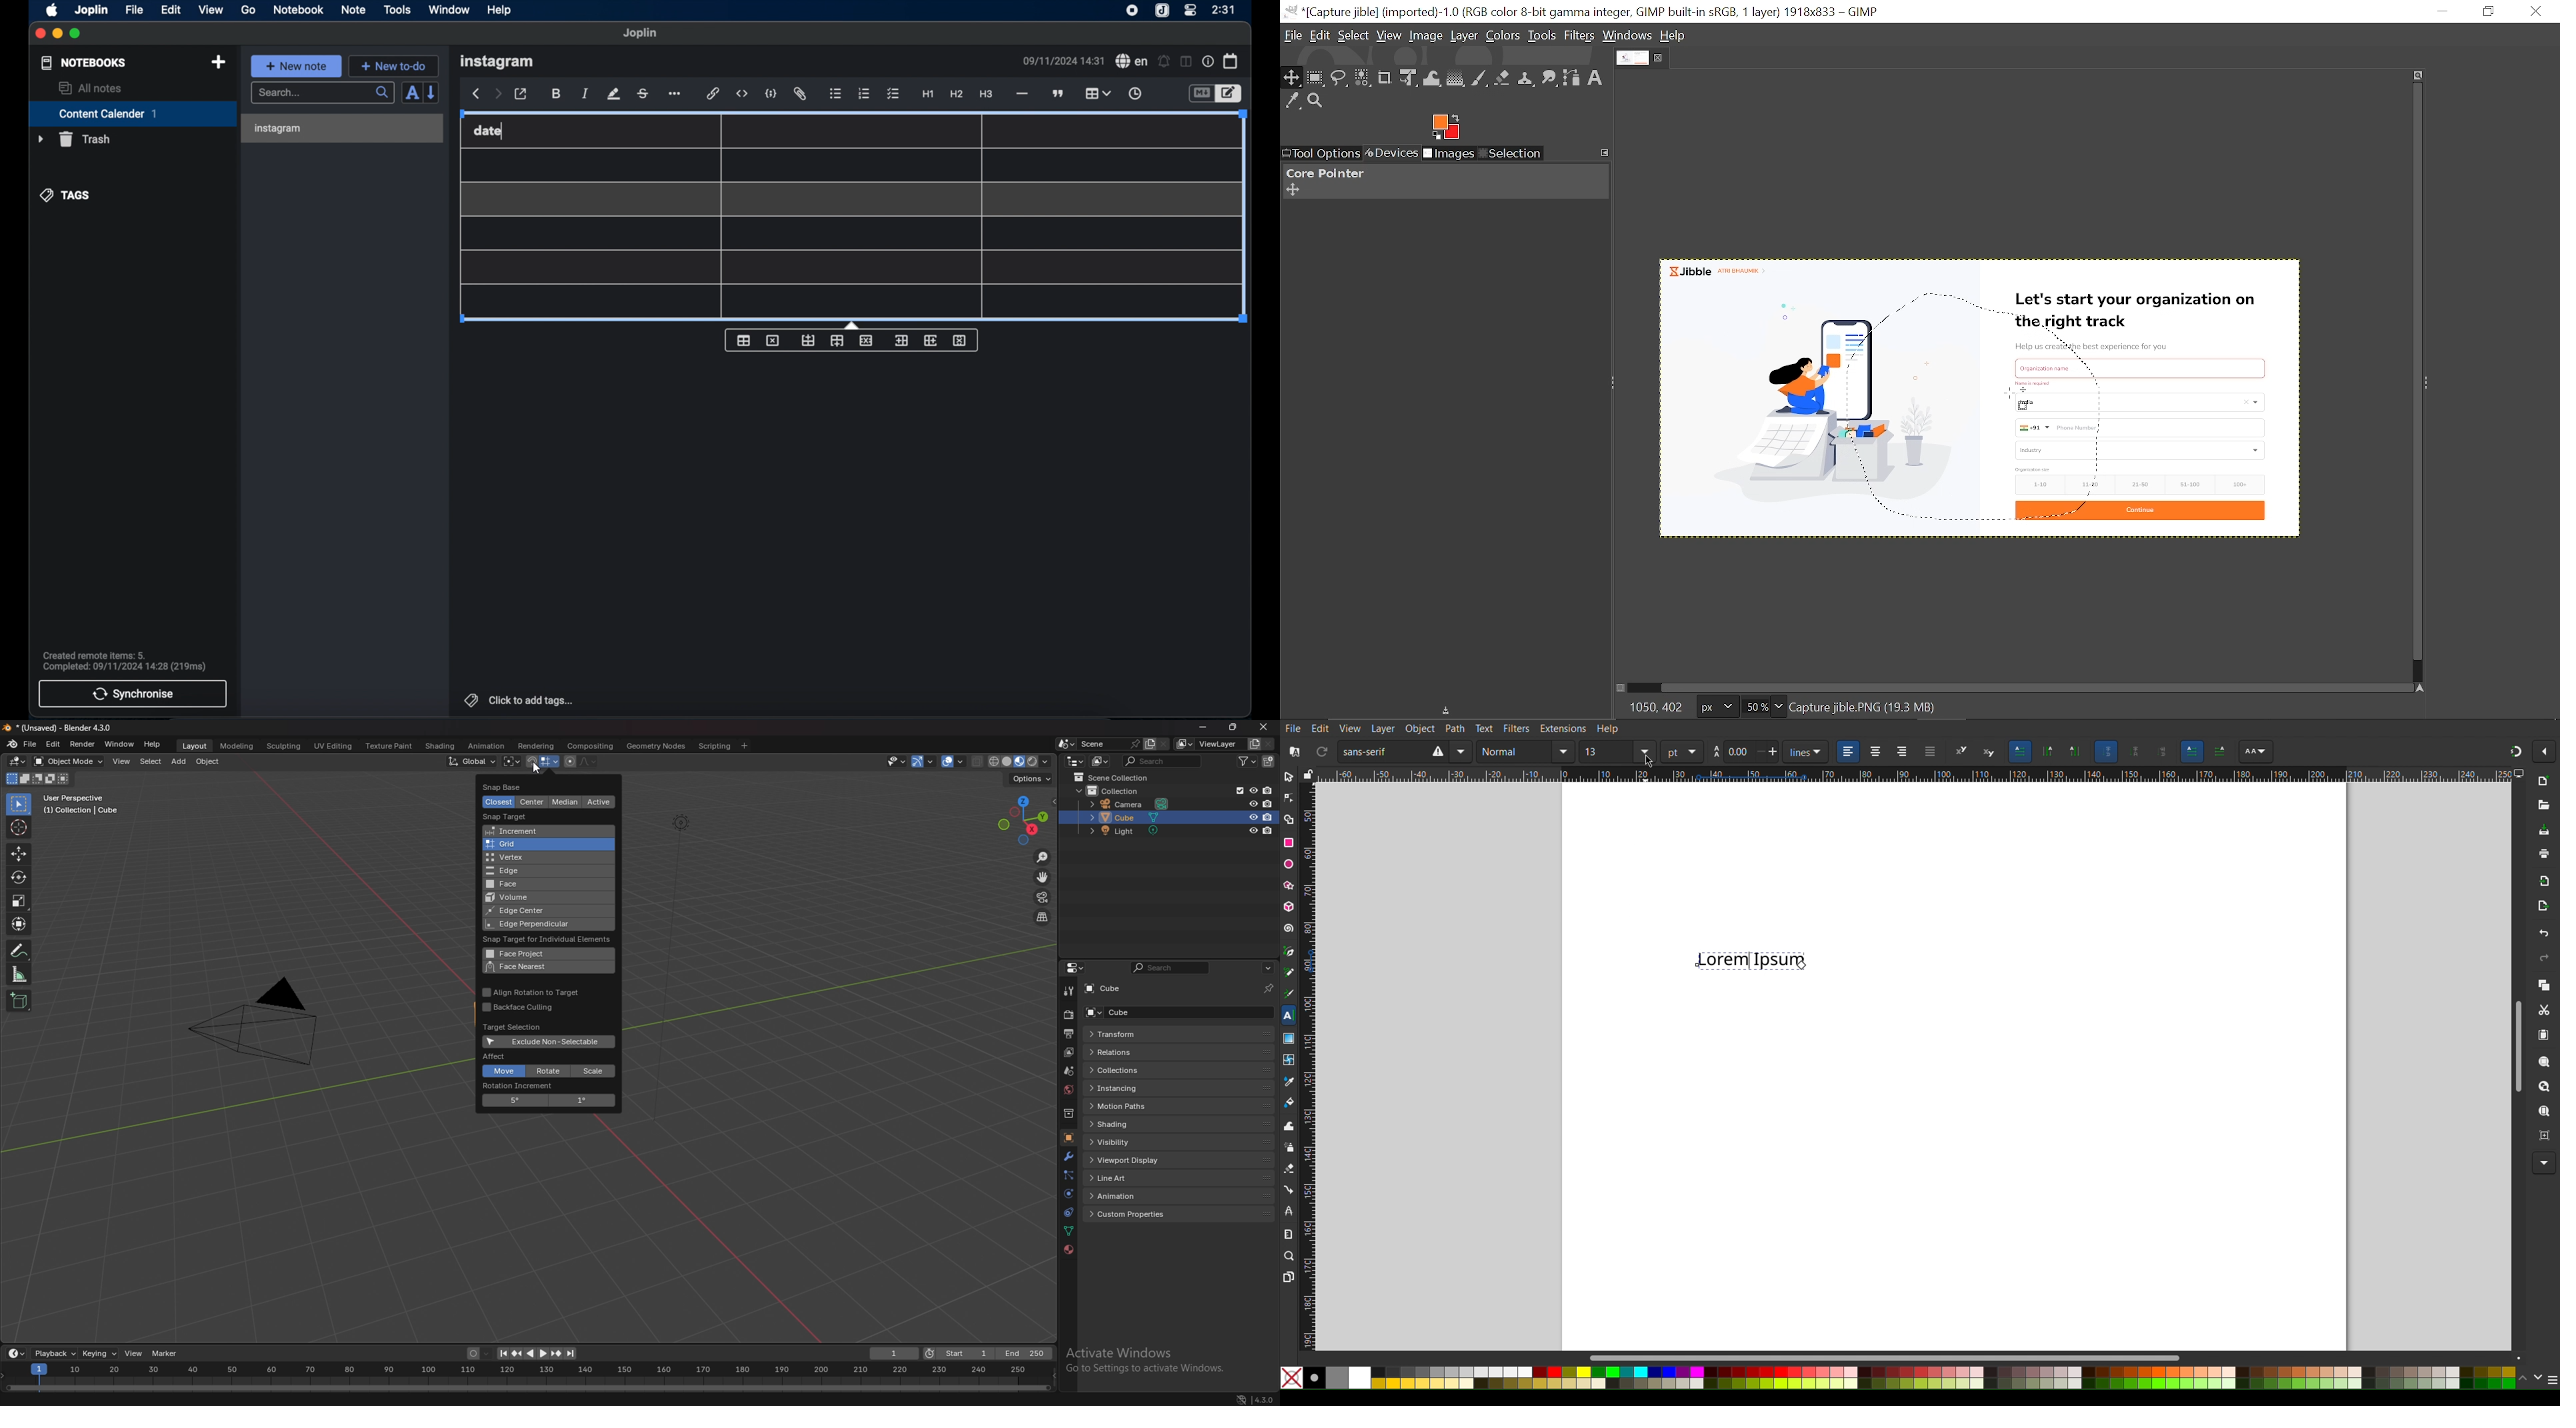 The width and height of the screenshot is (2576, 1428). What do you see at coordinates (541, 967) in the screenshot?
I see `face nearest` at bounding box center [541, 967].